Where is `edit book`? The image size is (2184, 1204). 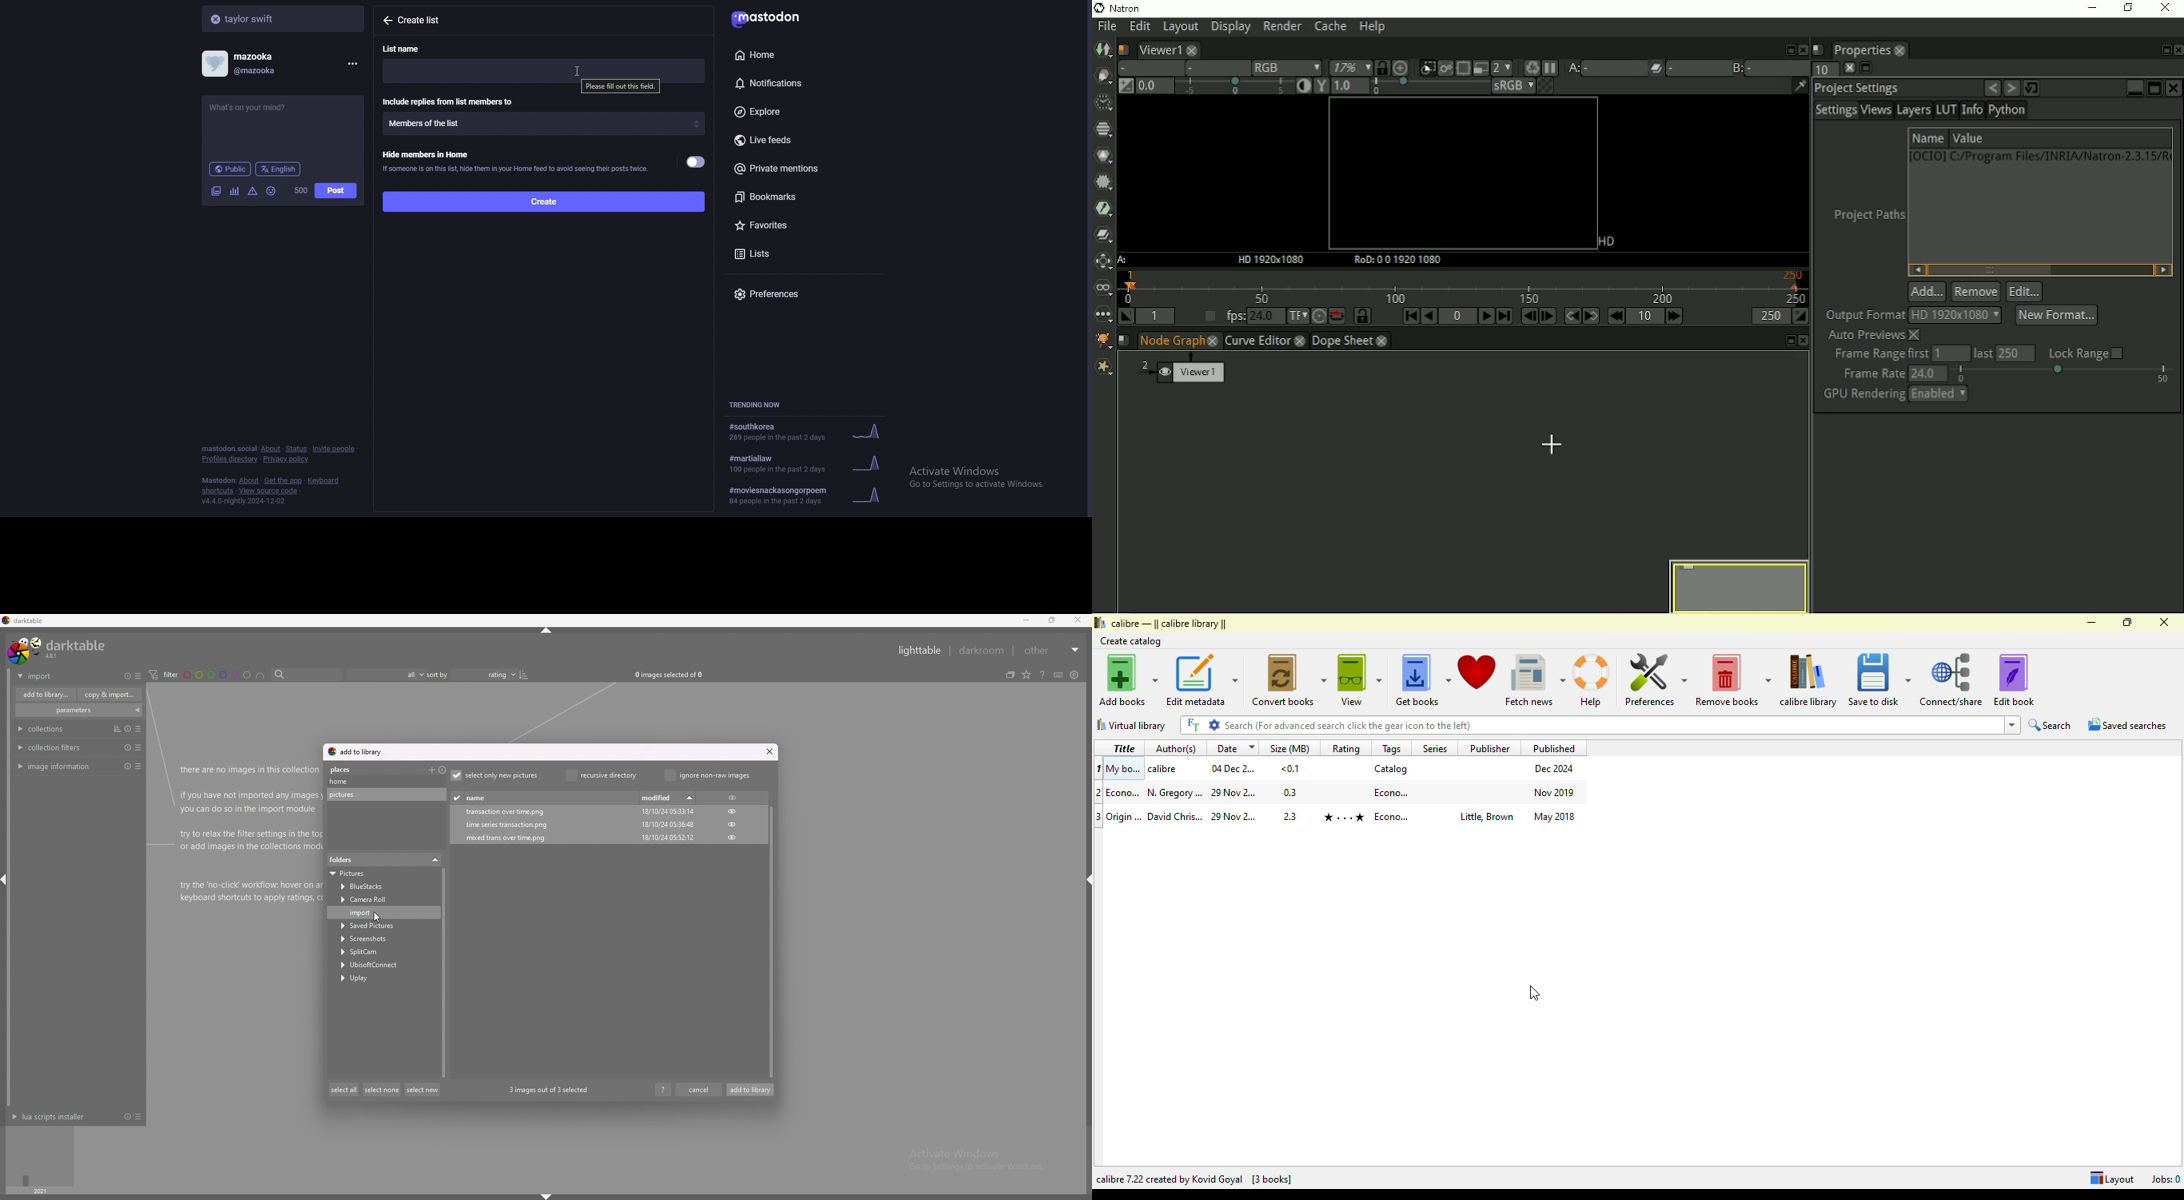 edit book is located at coordinates (2014, 680).